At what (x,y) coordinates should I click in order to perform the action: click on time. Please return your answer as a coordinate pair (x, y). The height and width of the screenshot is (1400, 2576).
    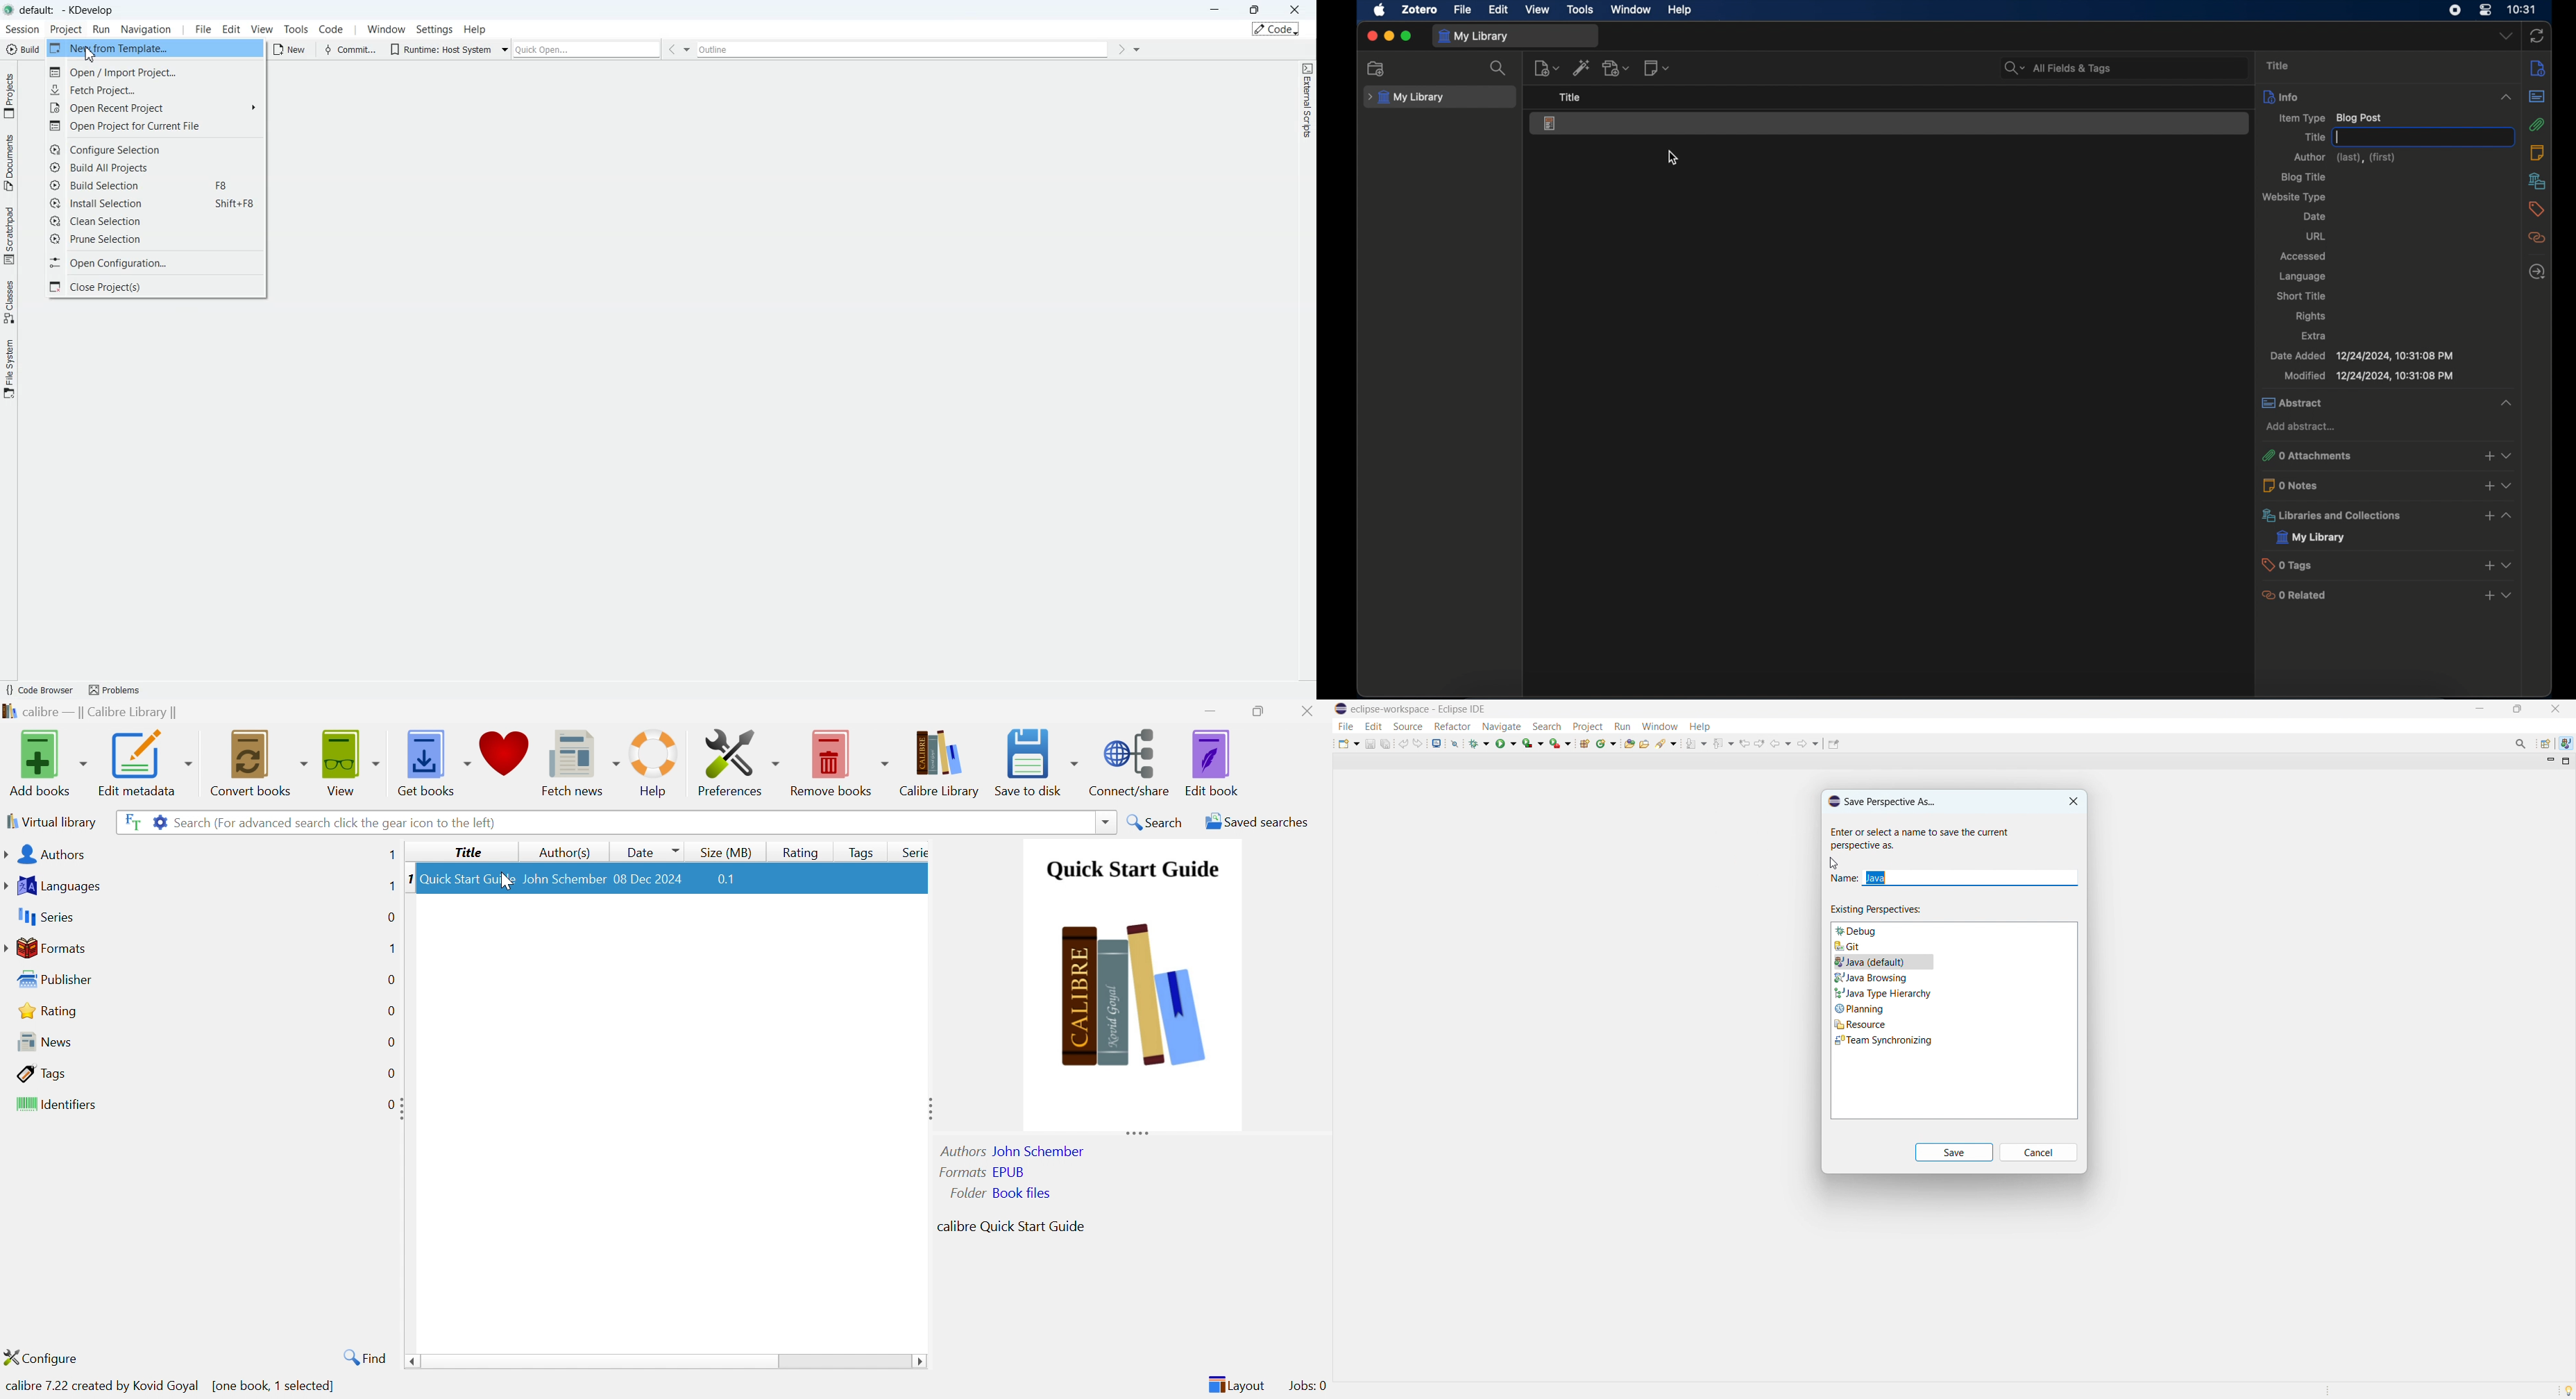
    Looking at the image, I should click on (2522, 8).